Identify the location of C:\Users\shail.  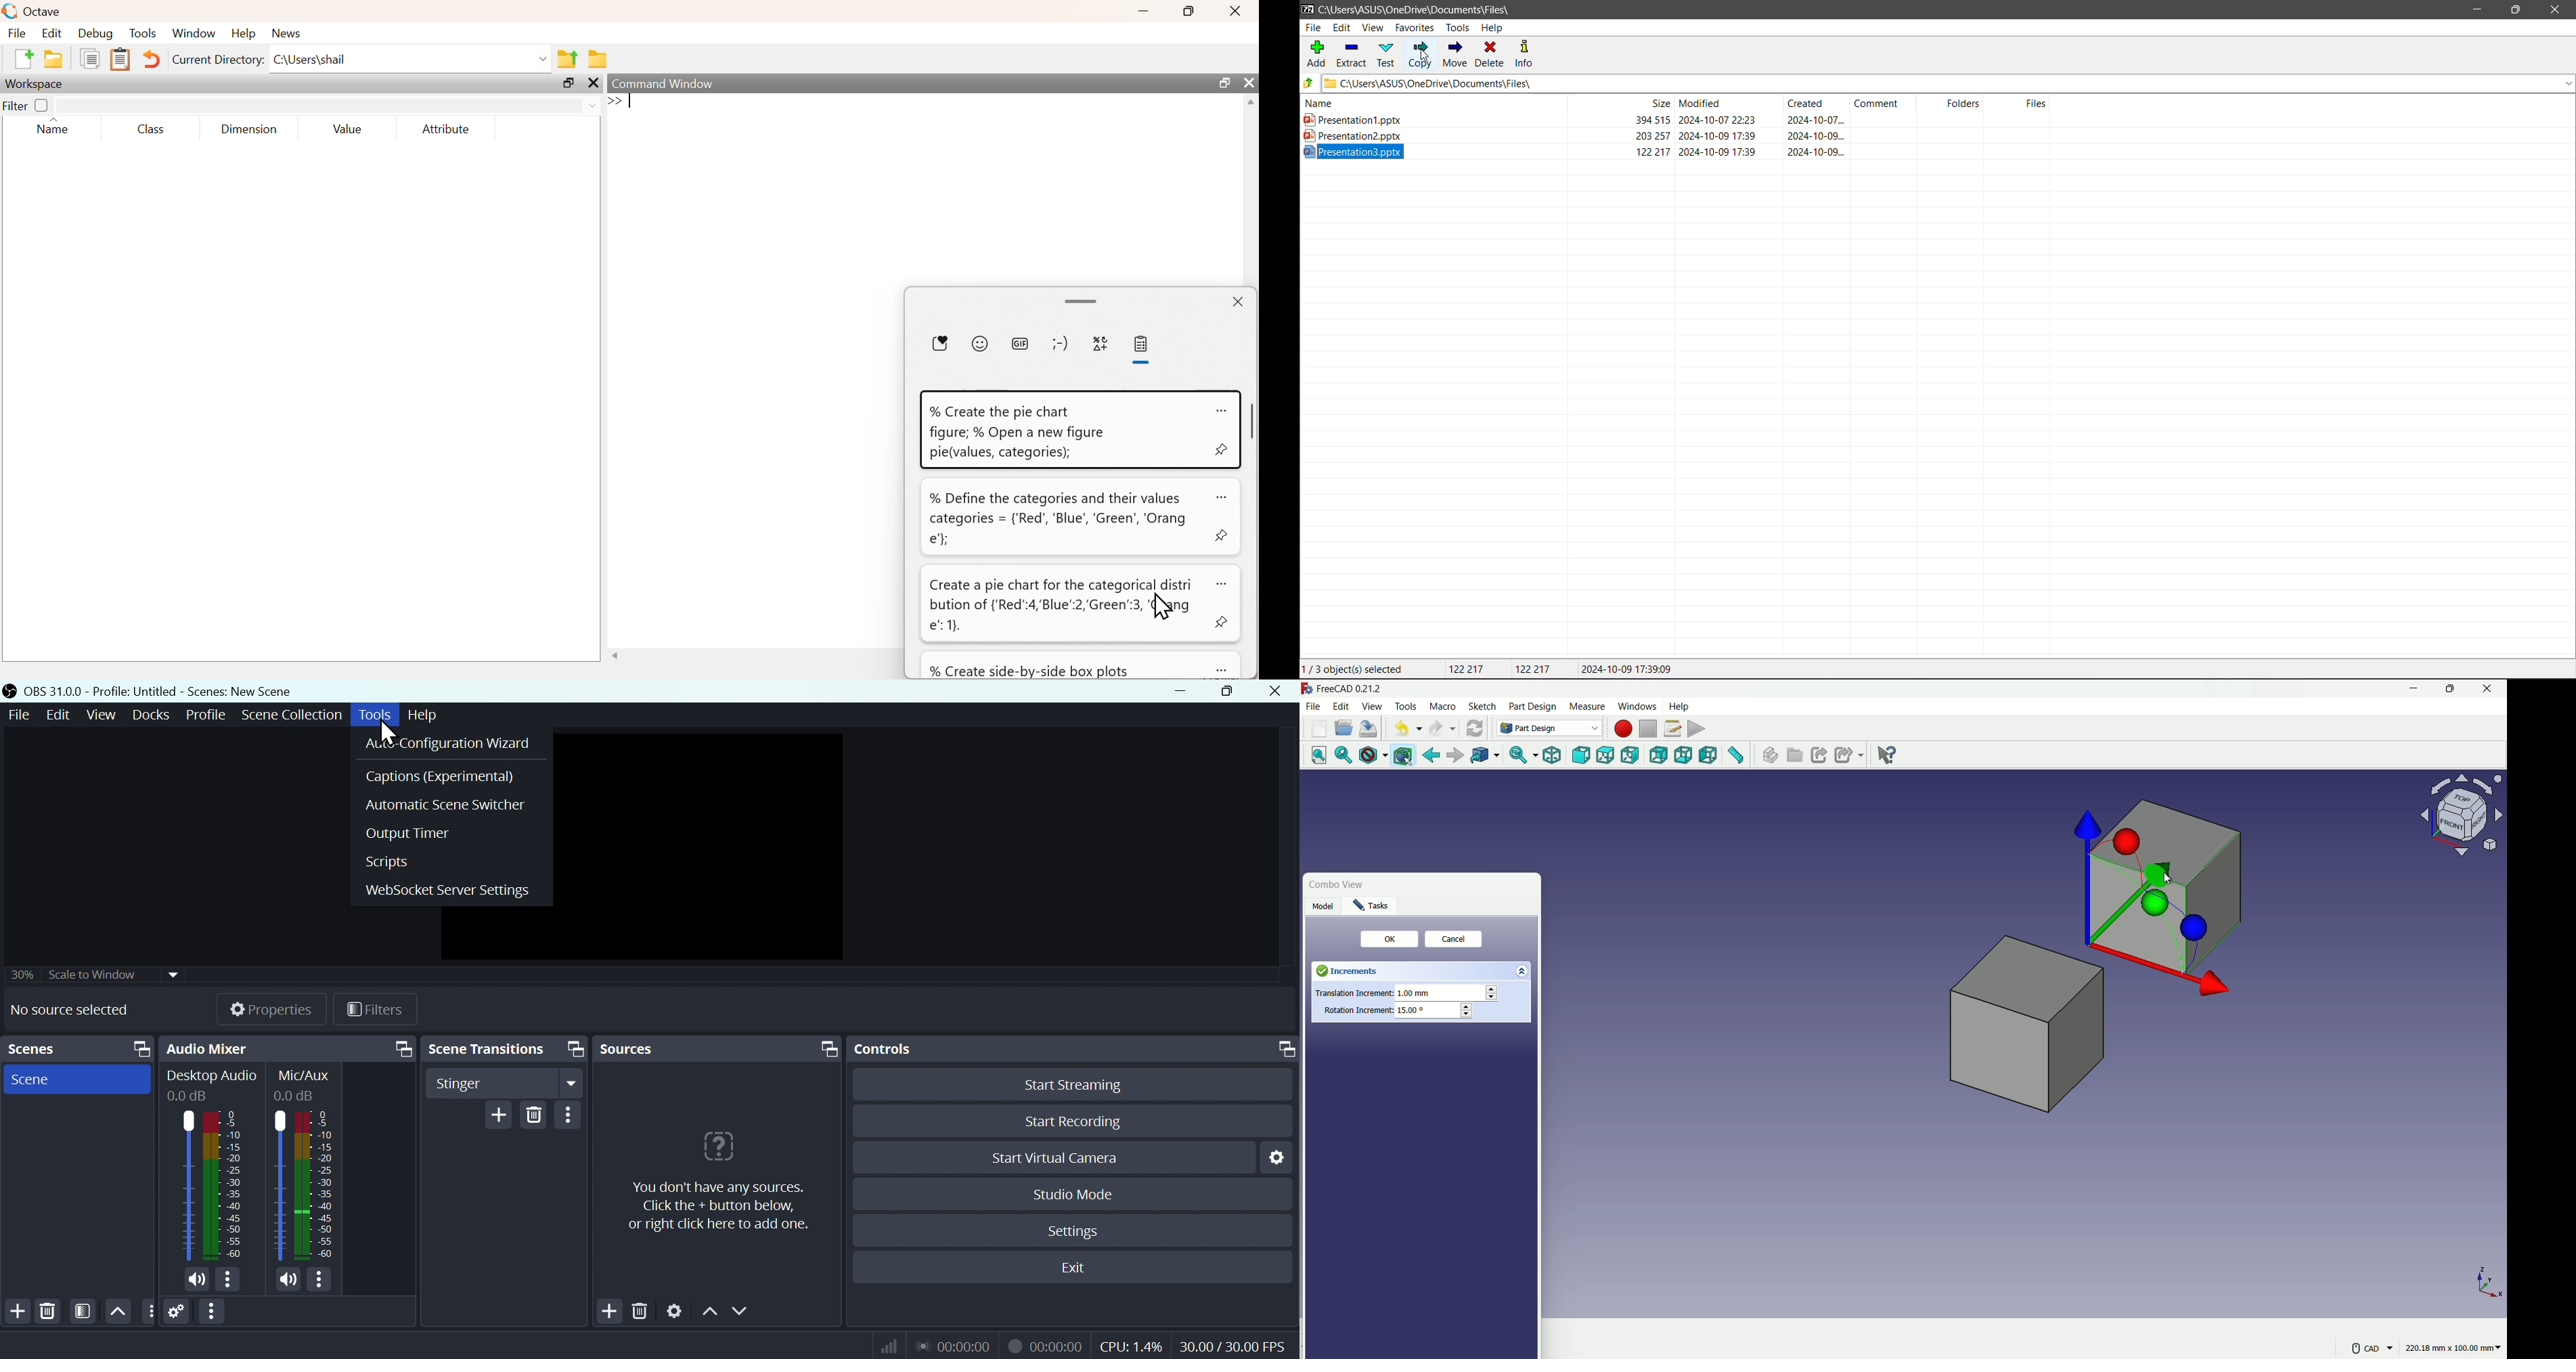
(310, 59).